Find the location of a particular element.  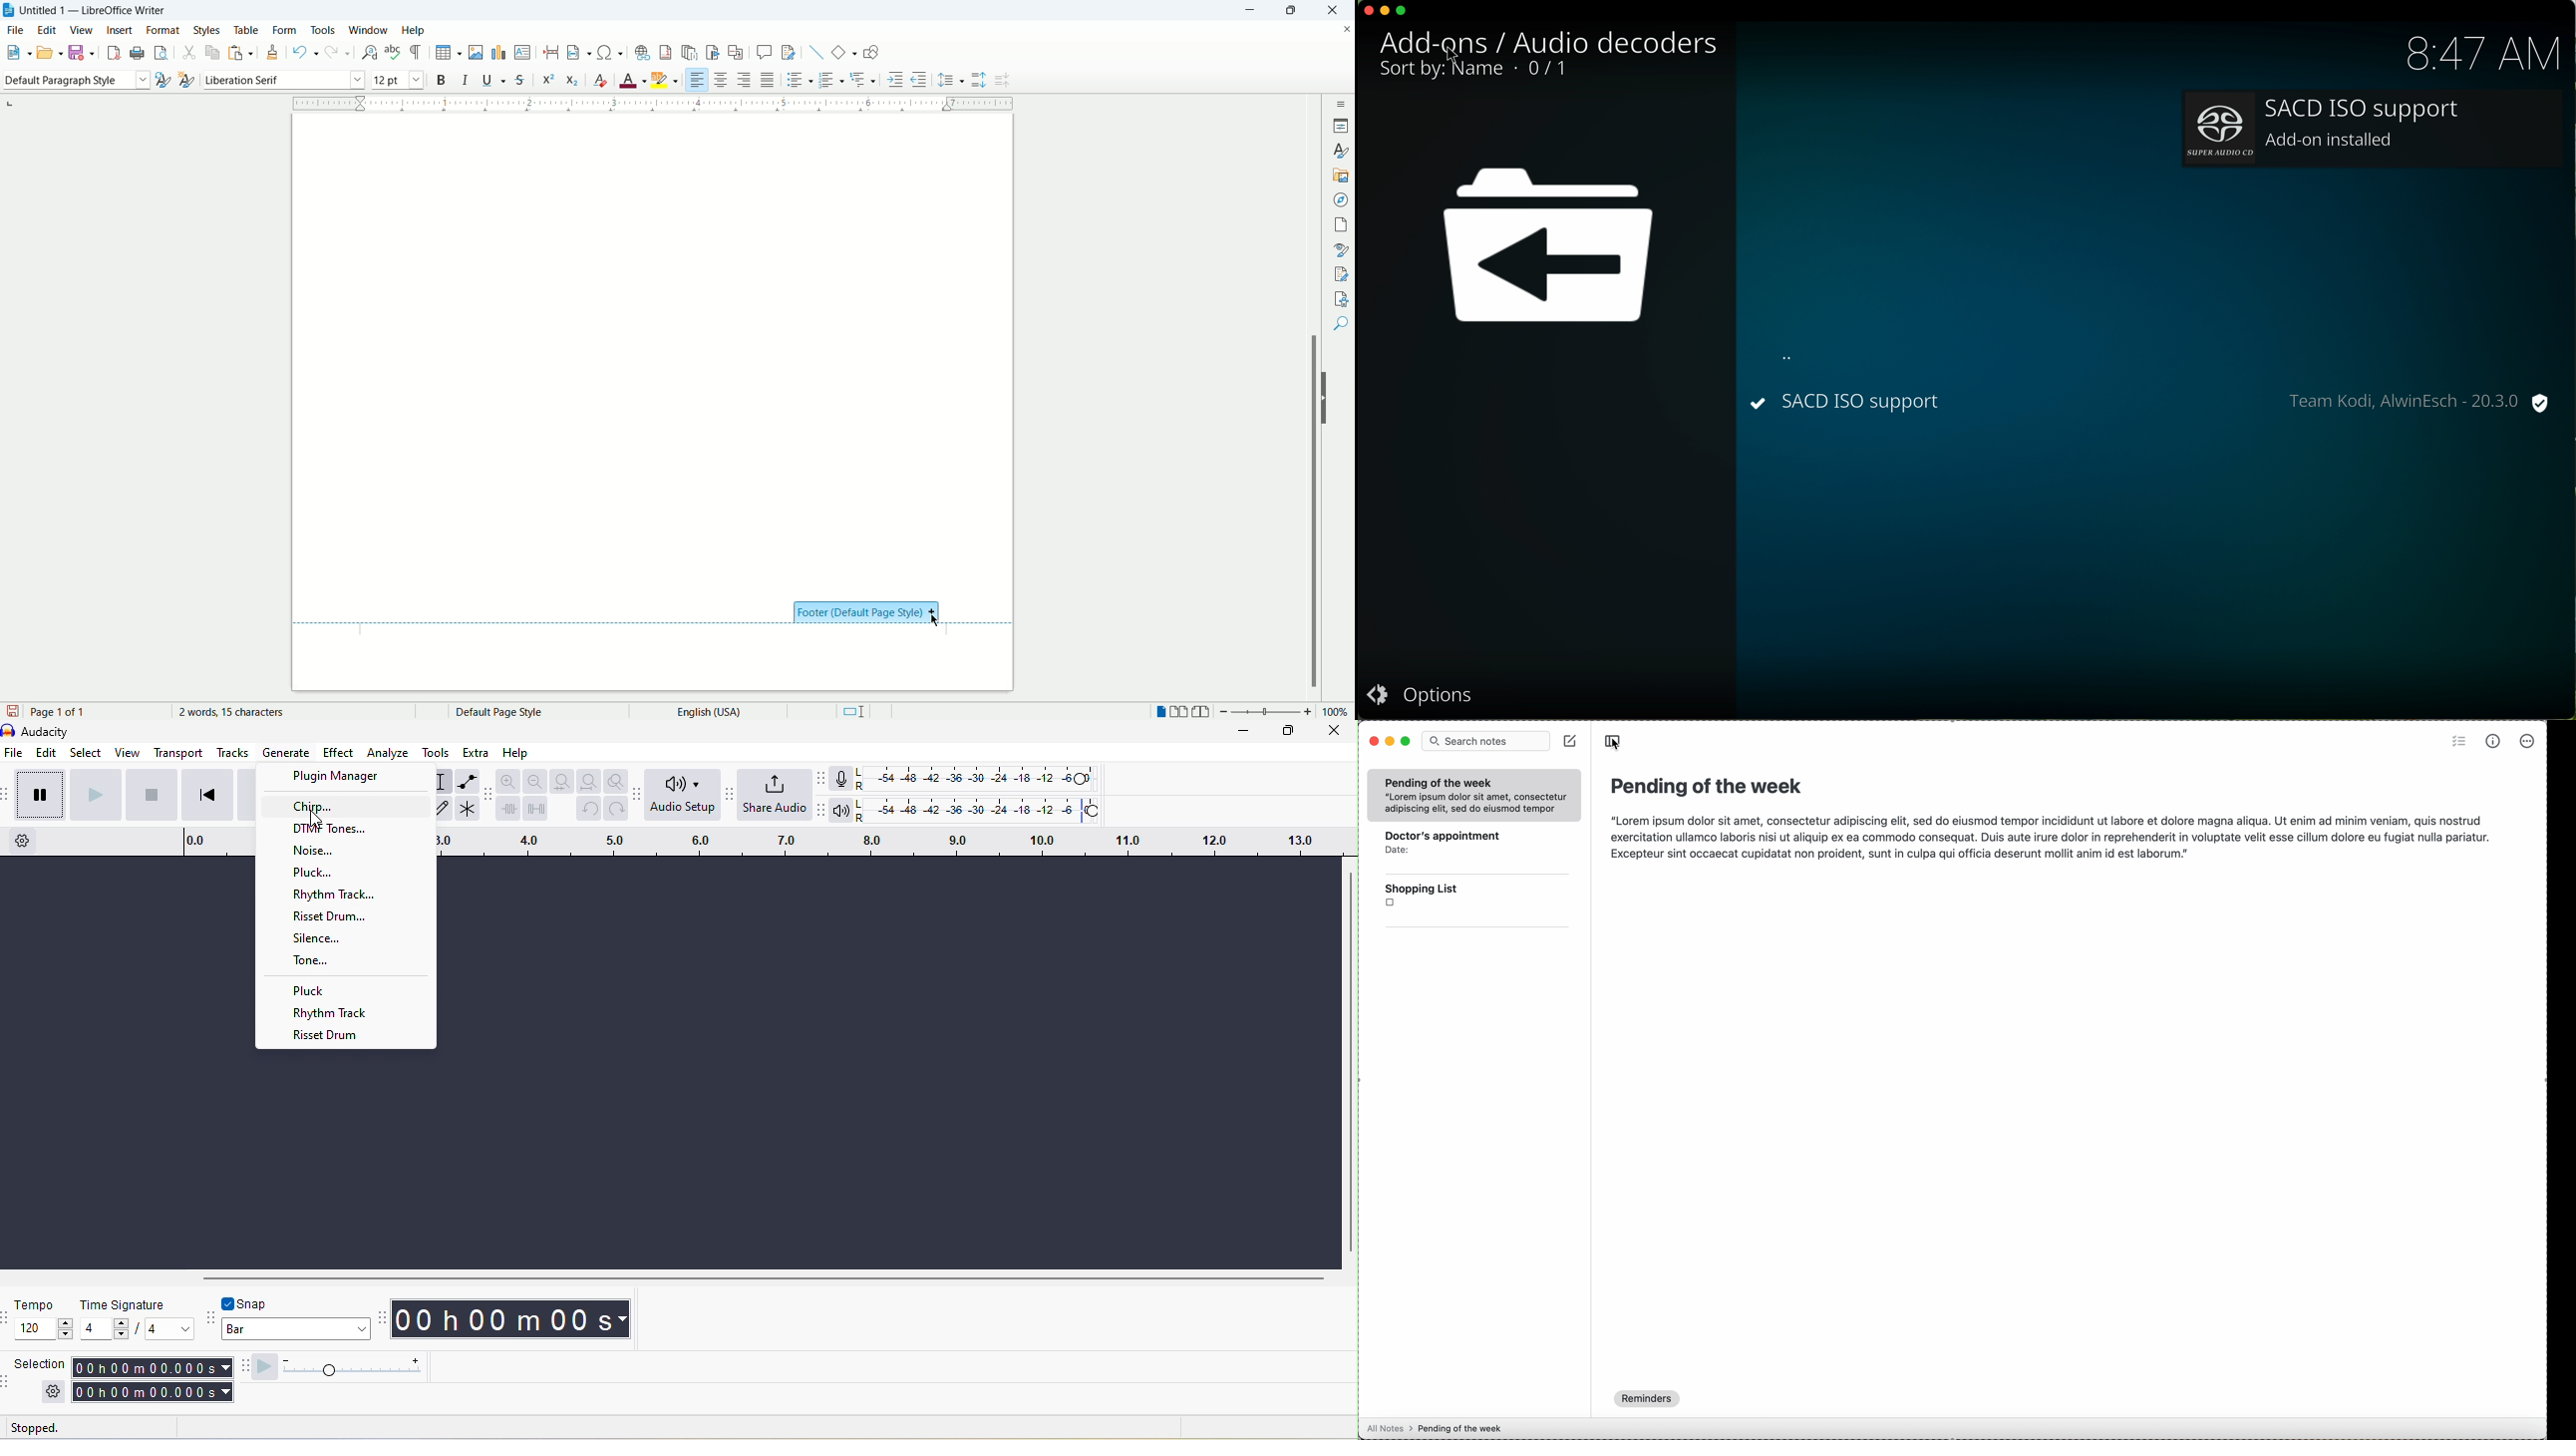

click on add-ons is located at coordinates (1435, 44).